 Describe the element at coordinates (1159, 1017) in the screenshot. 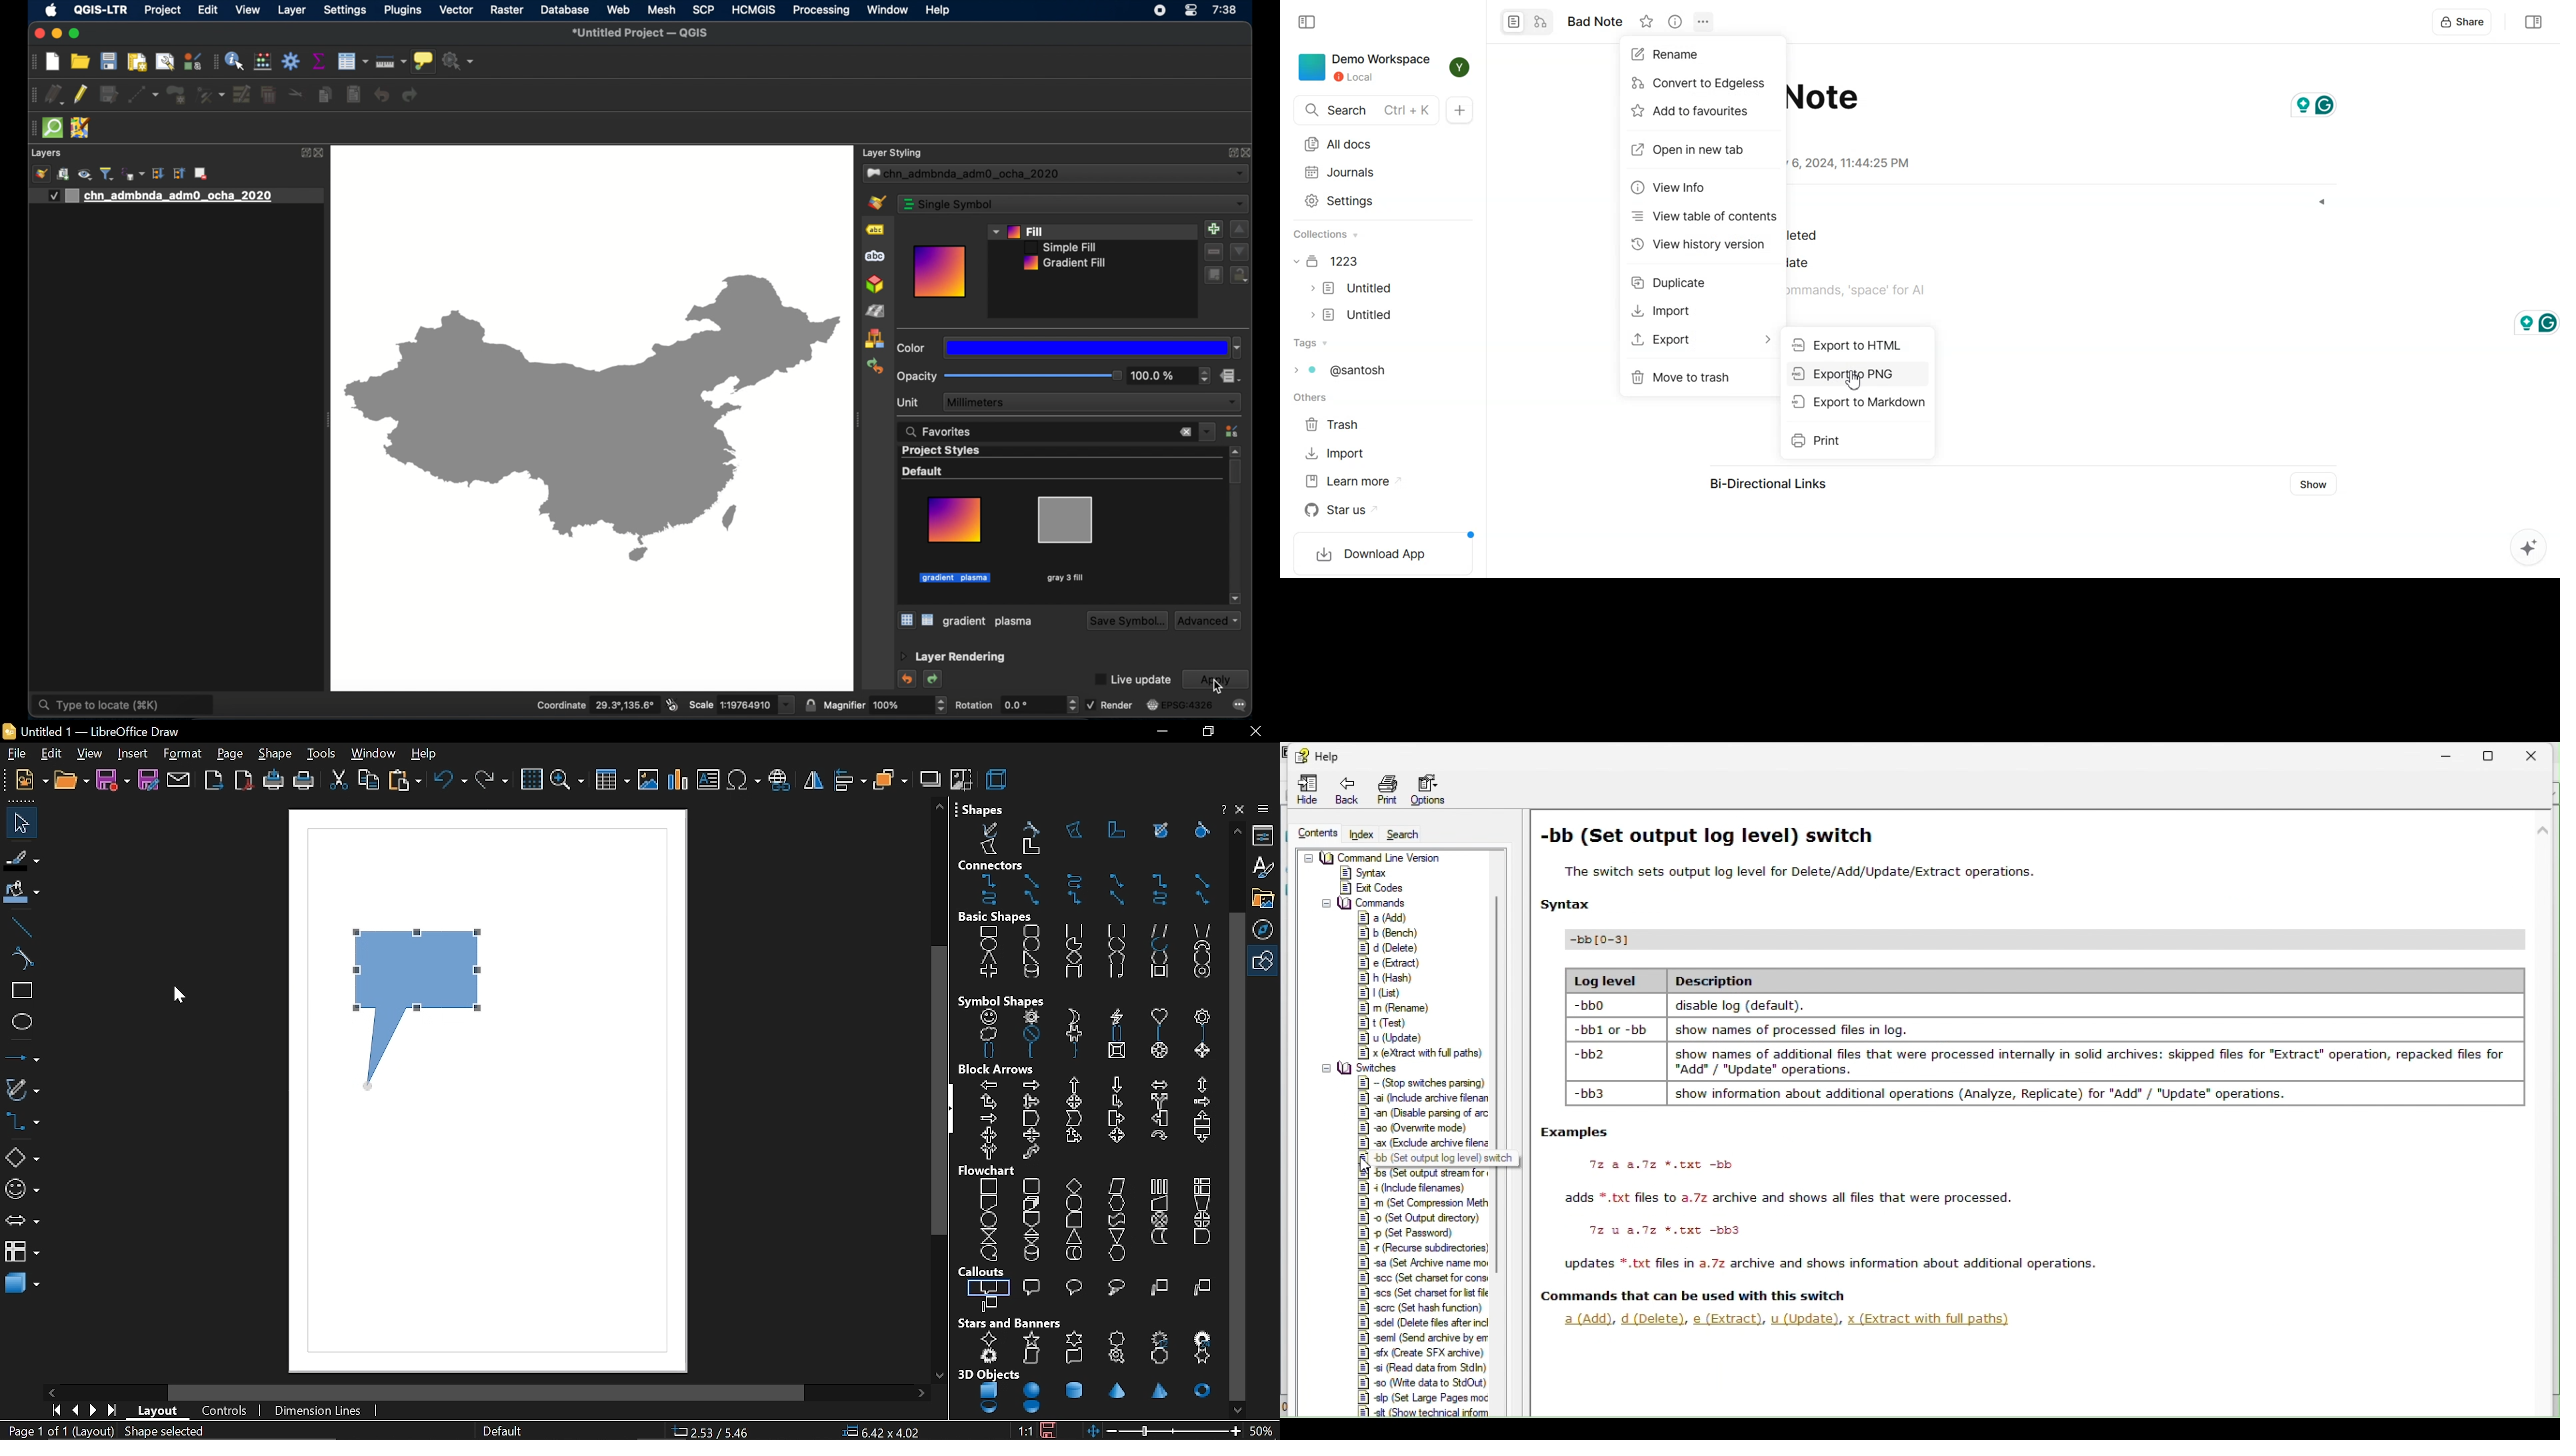

I see `heart` at that location.